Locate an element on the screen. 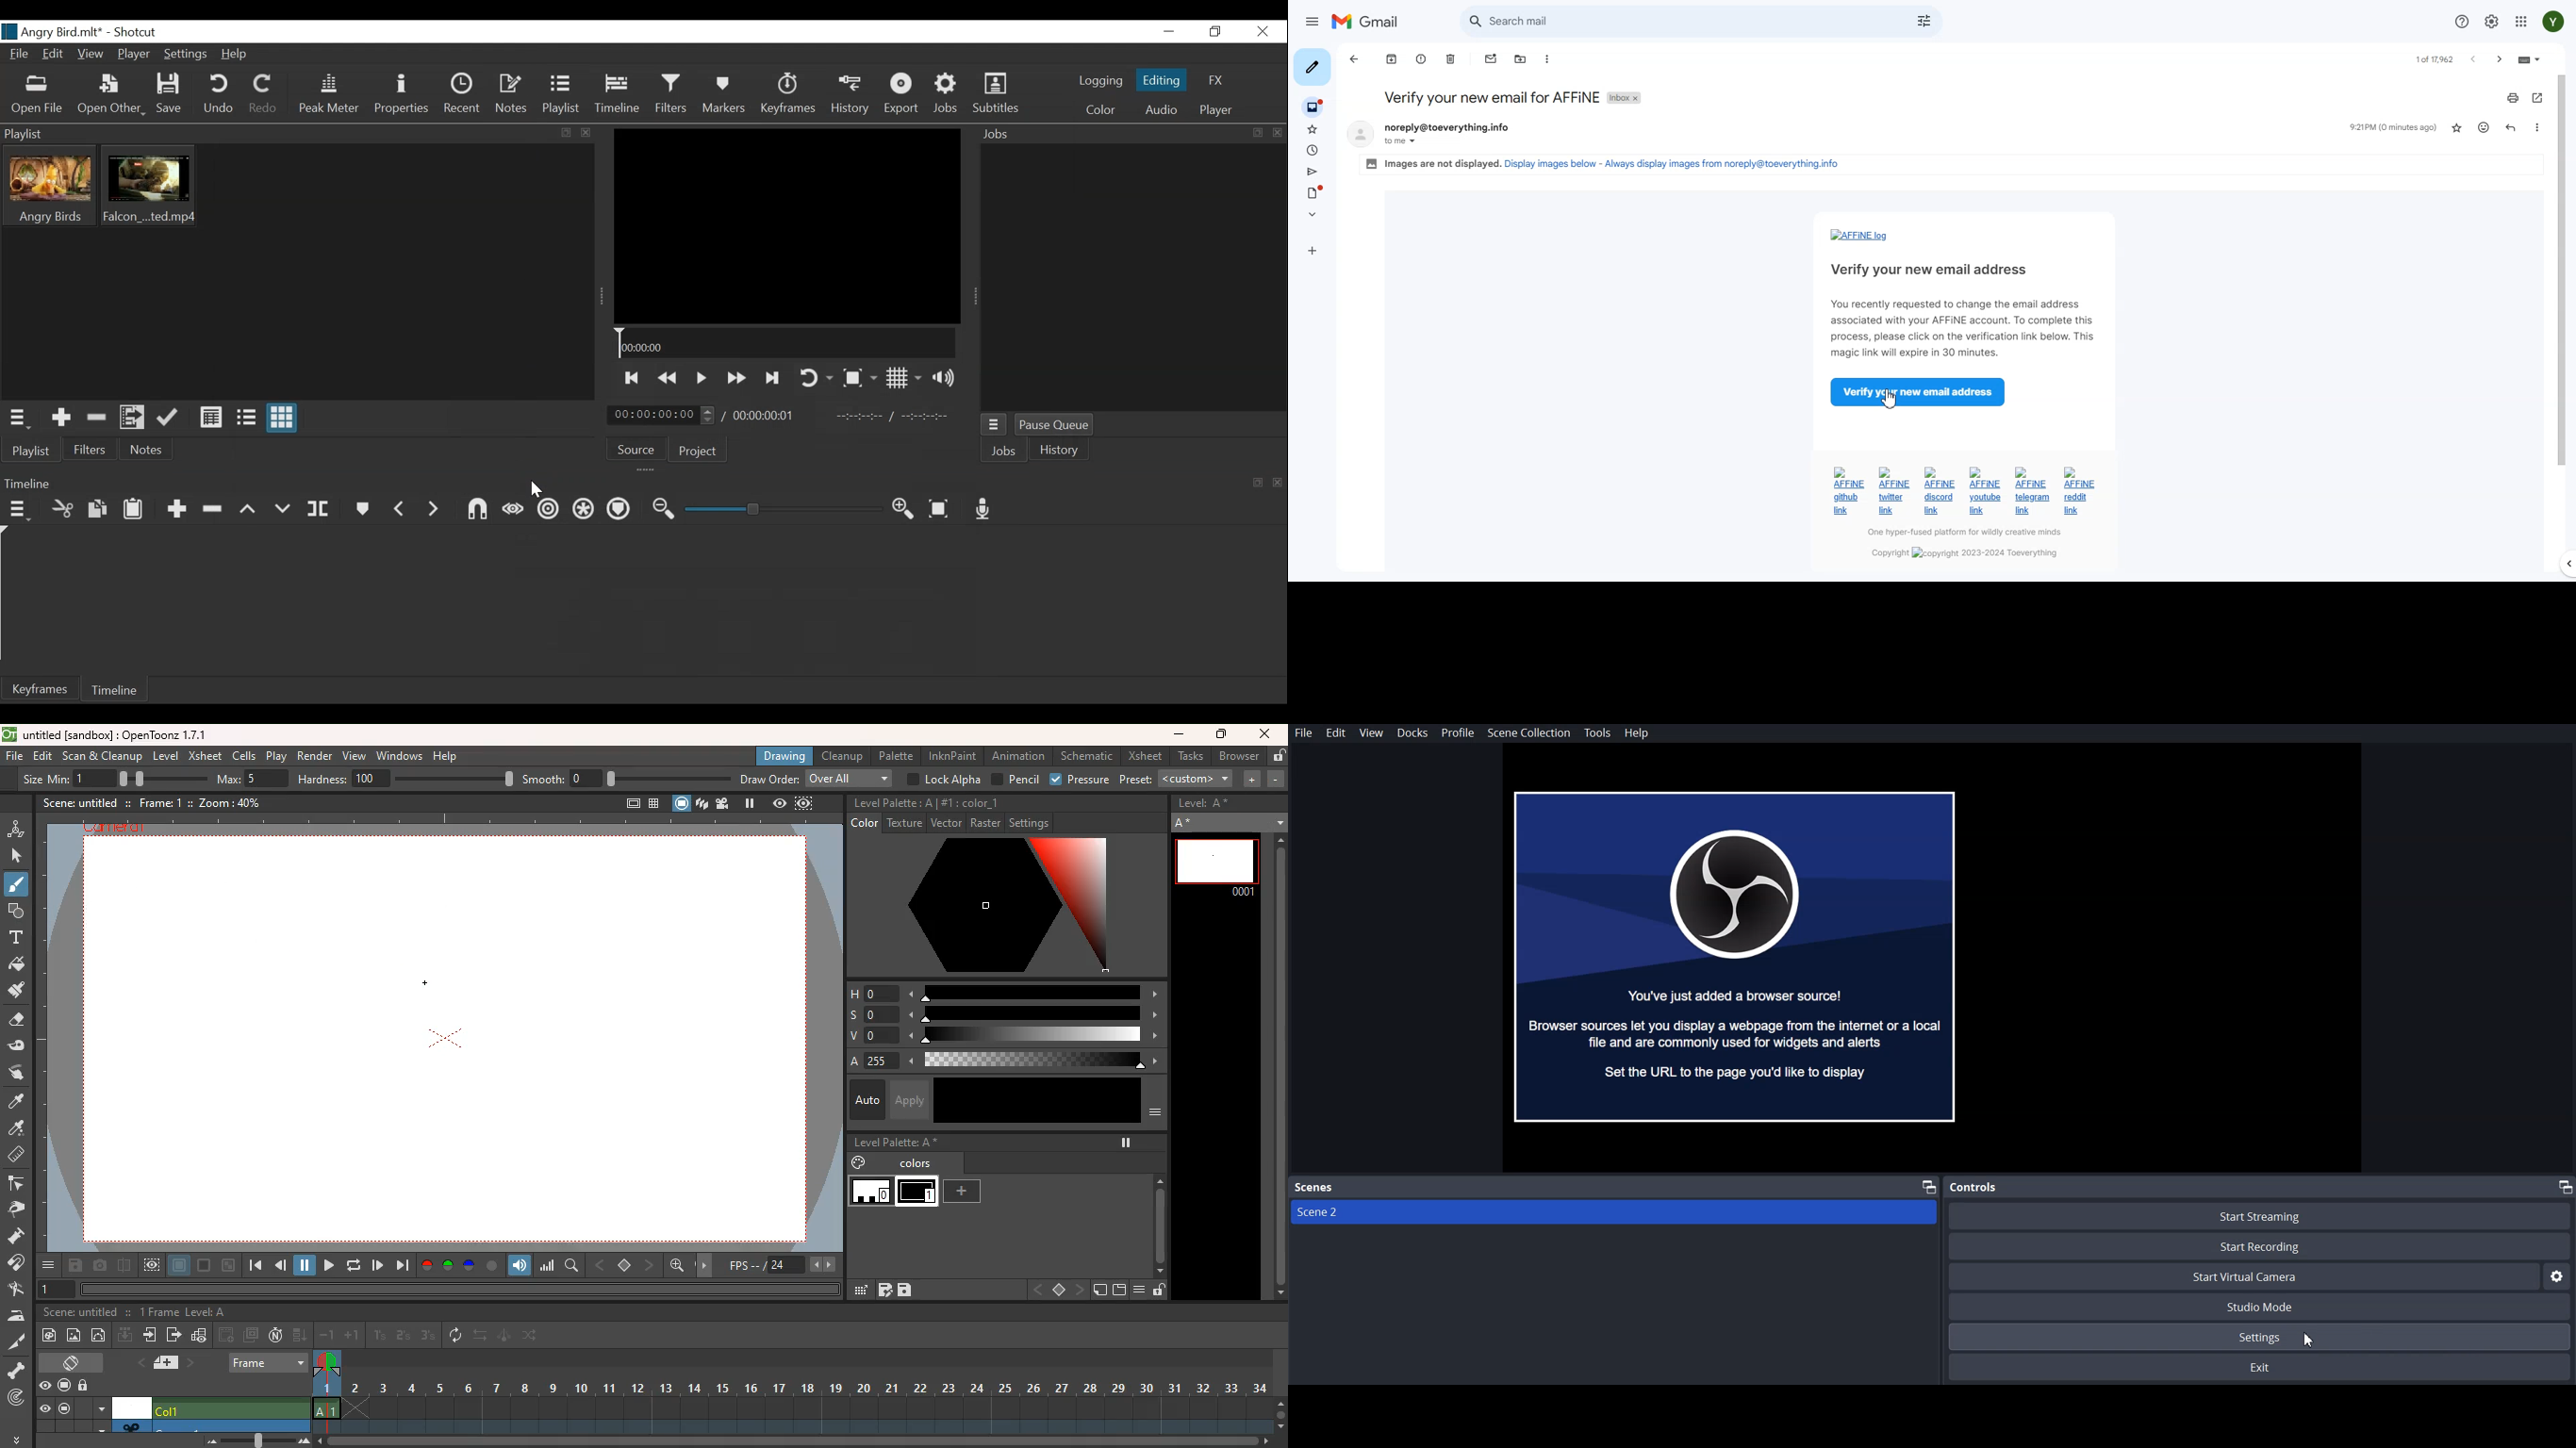  edit is located at coordinates (43, 756).